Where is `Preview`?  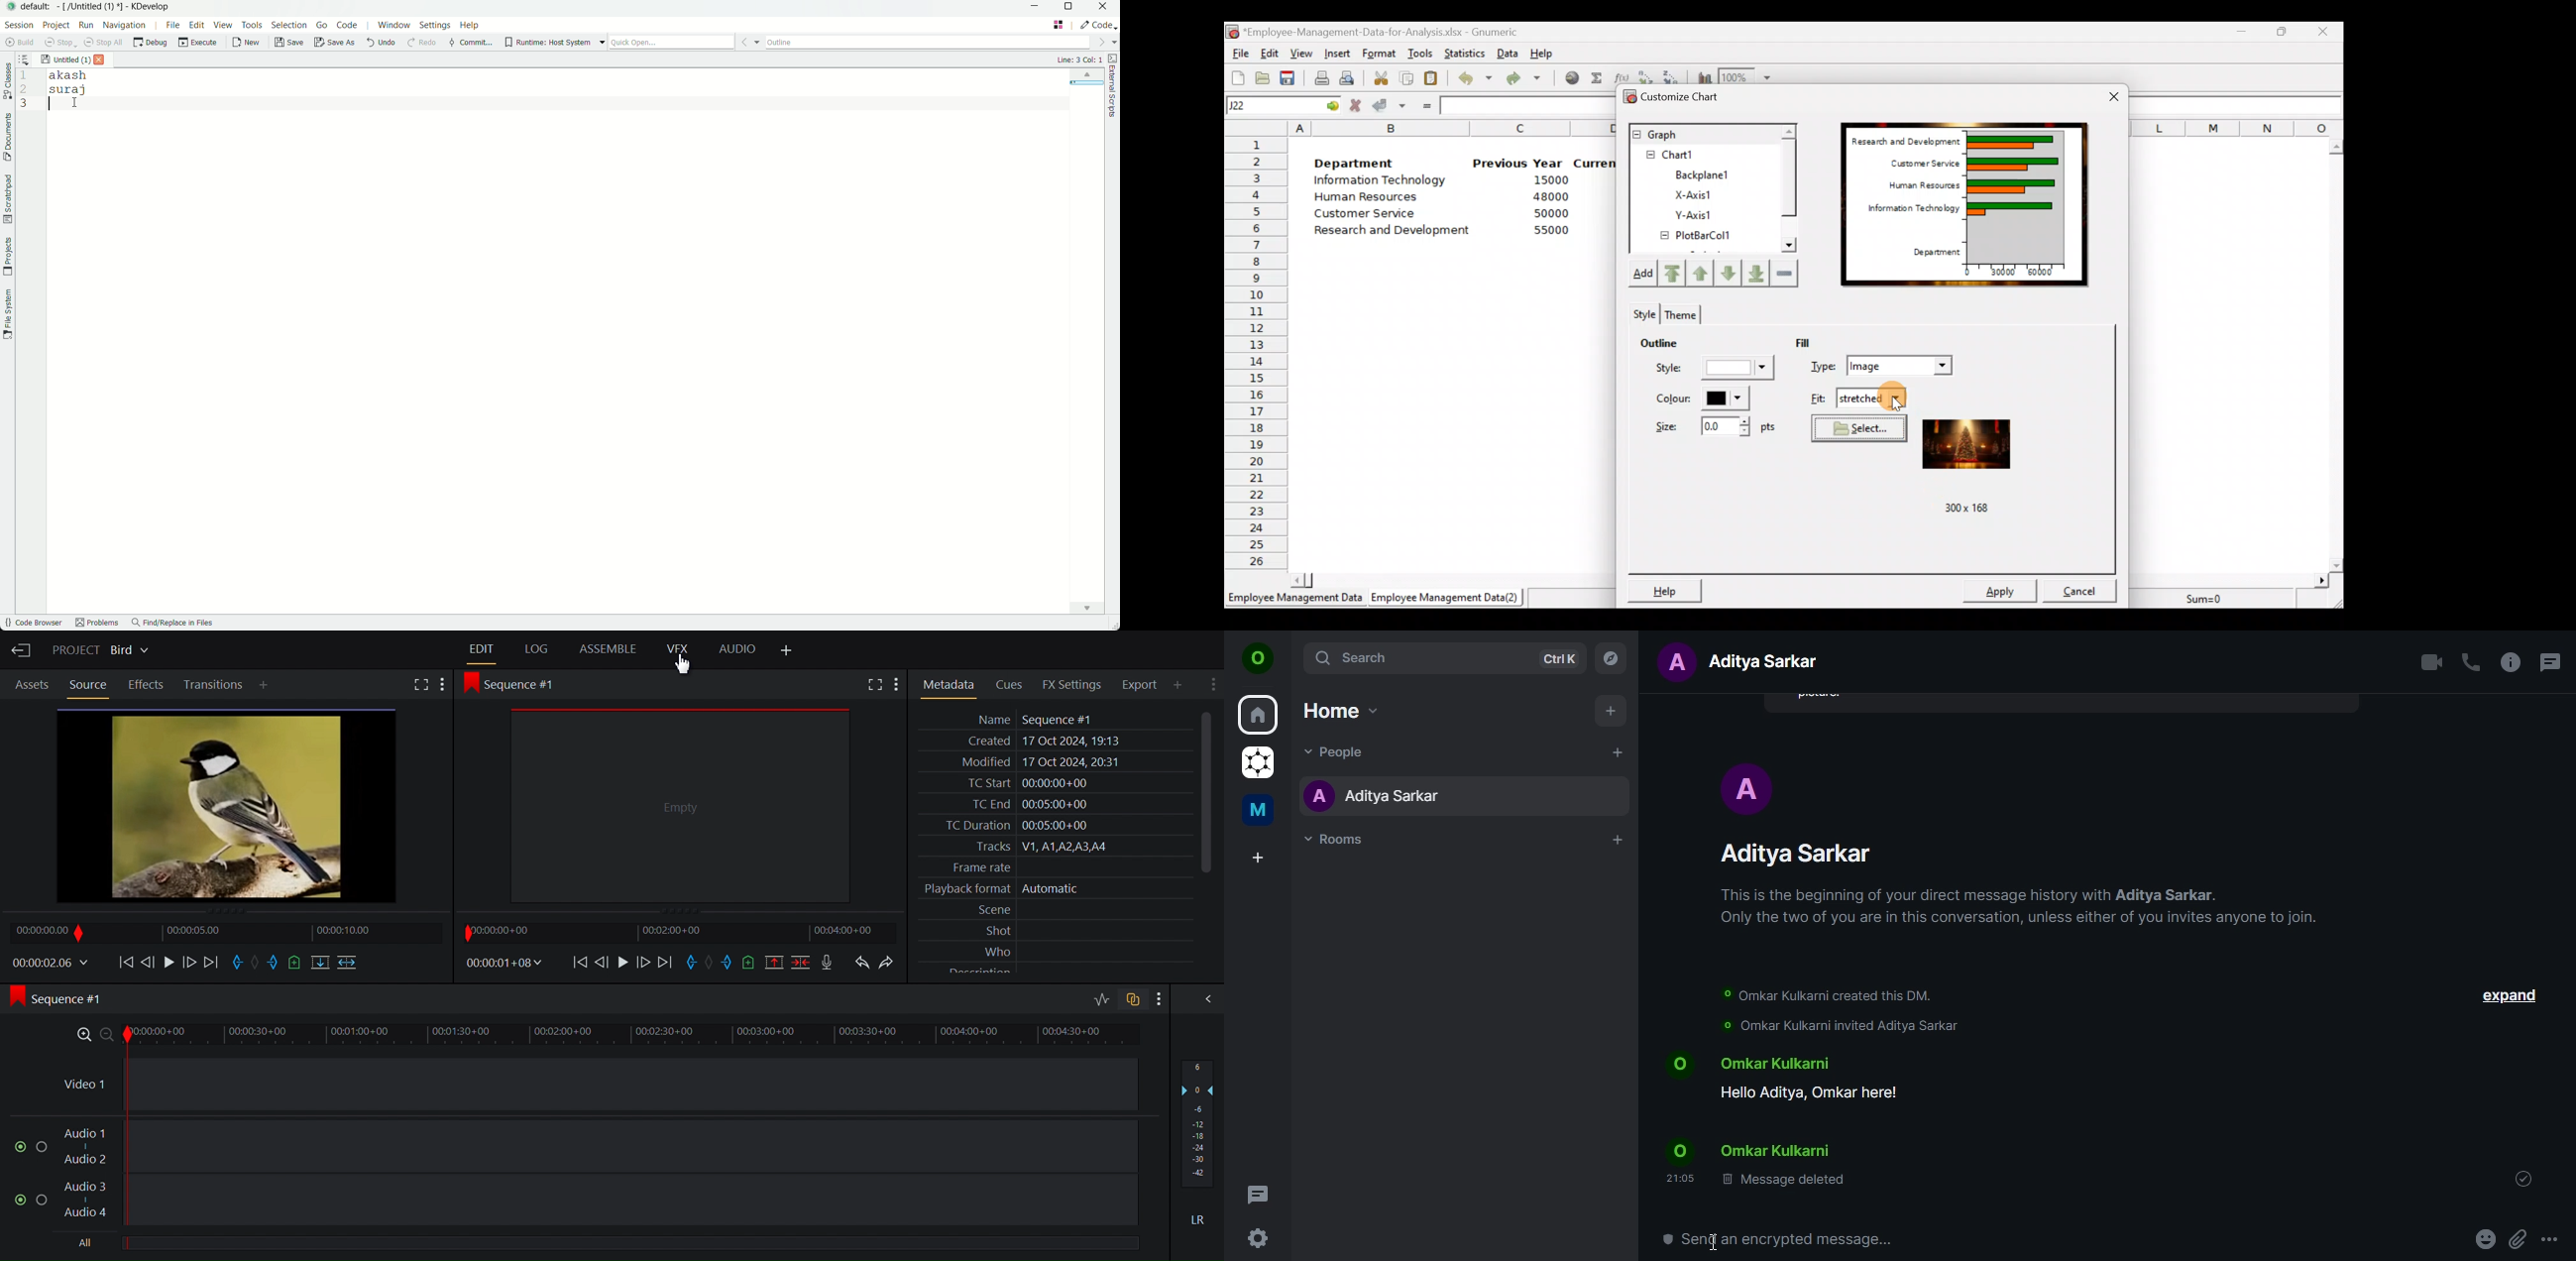 Preview is located at coordinates (1966, 439).